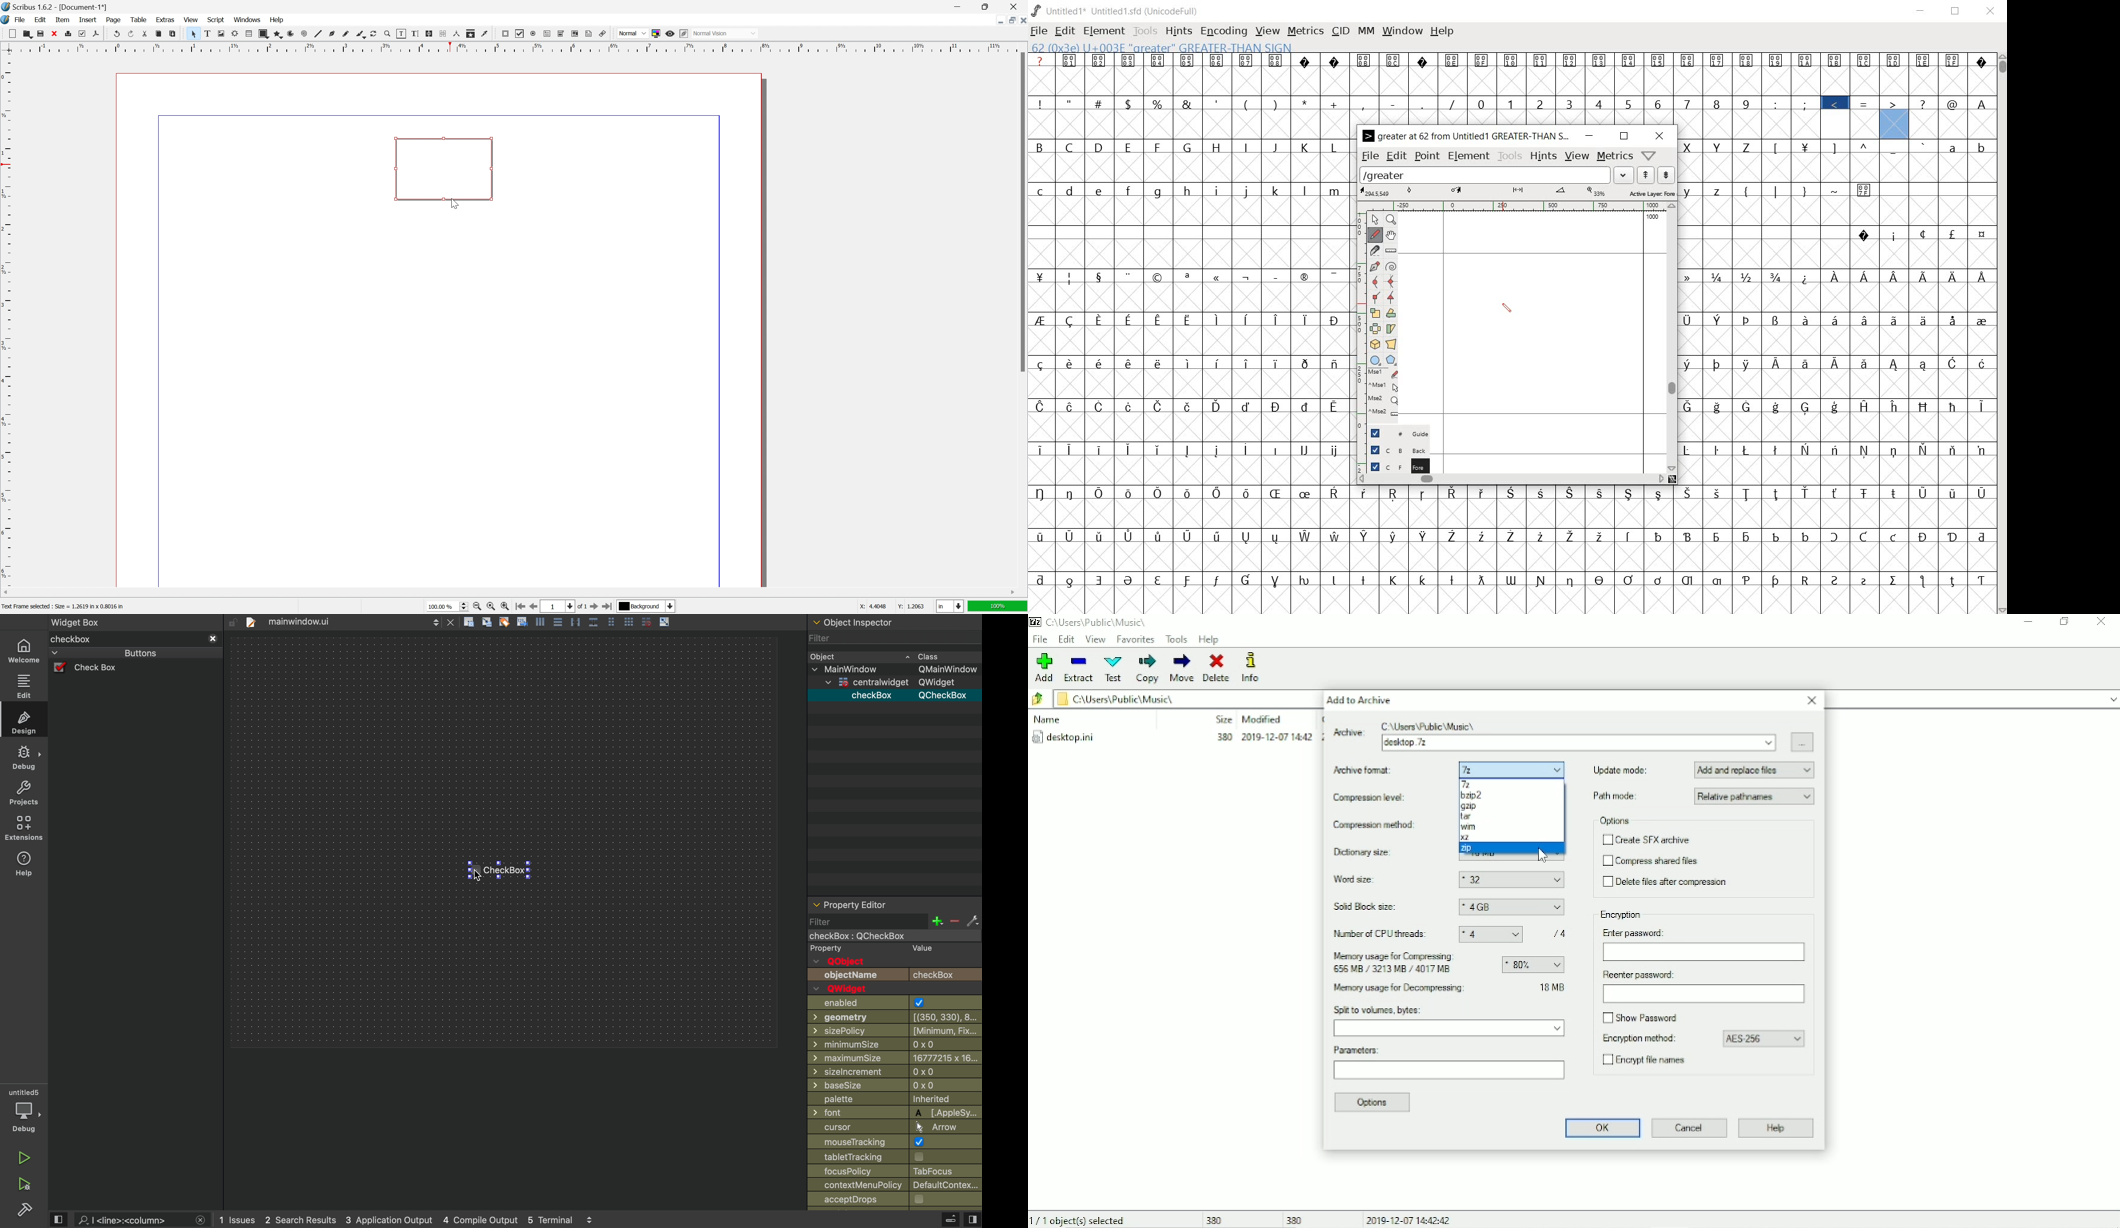 The width and height of the screenshot is (2128, 1232). Describe the element at coordinates (1402, 32) in the screenshot. I see `window` at that location.